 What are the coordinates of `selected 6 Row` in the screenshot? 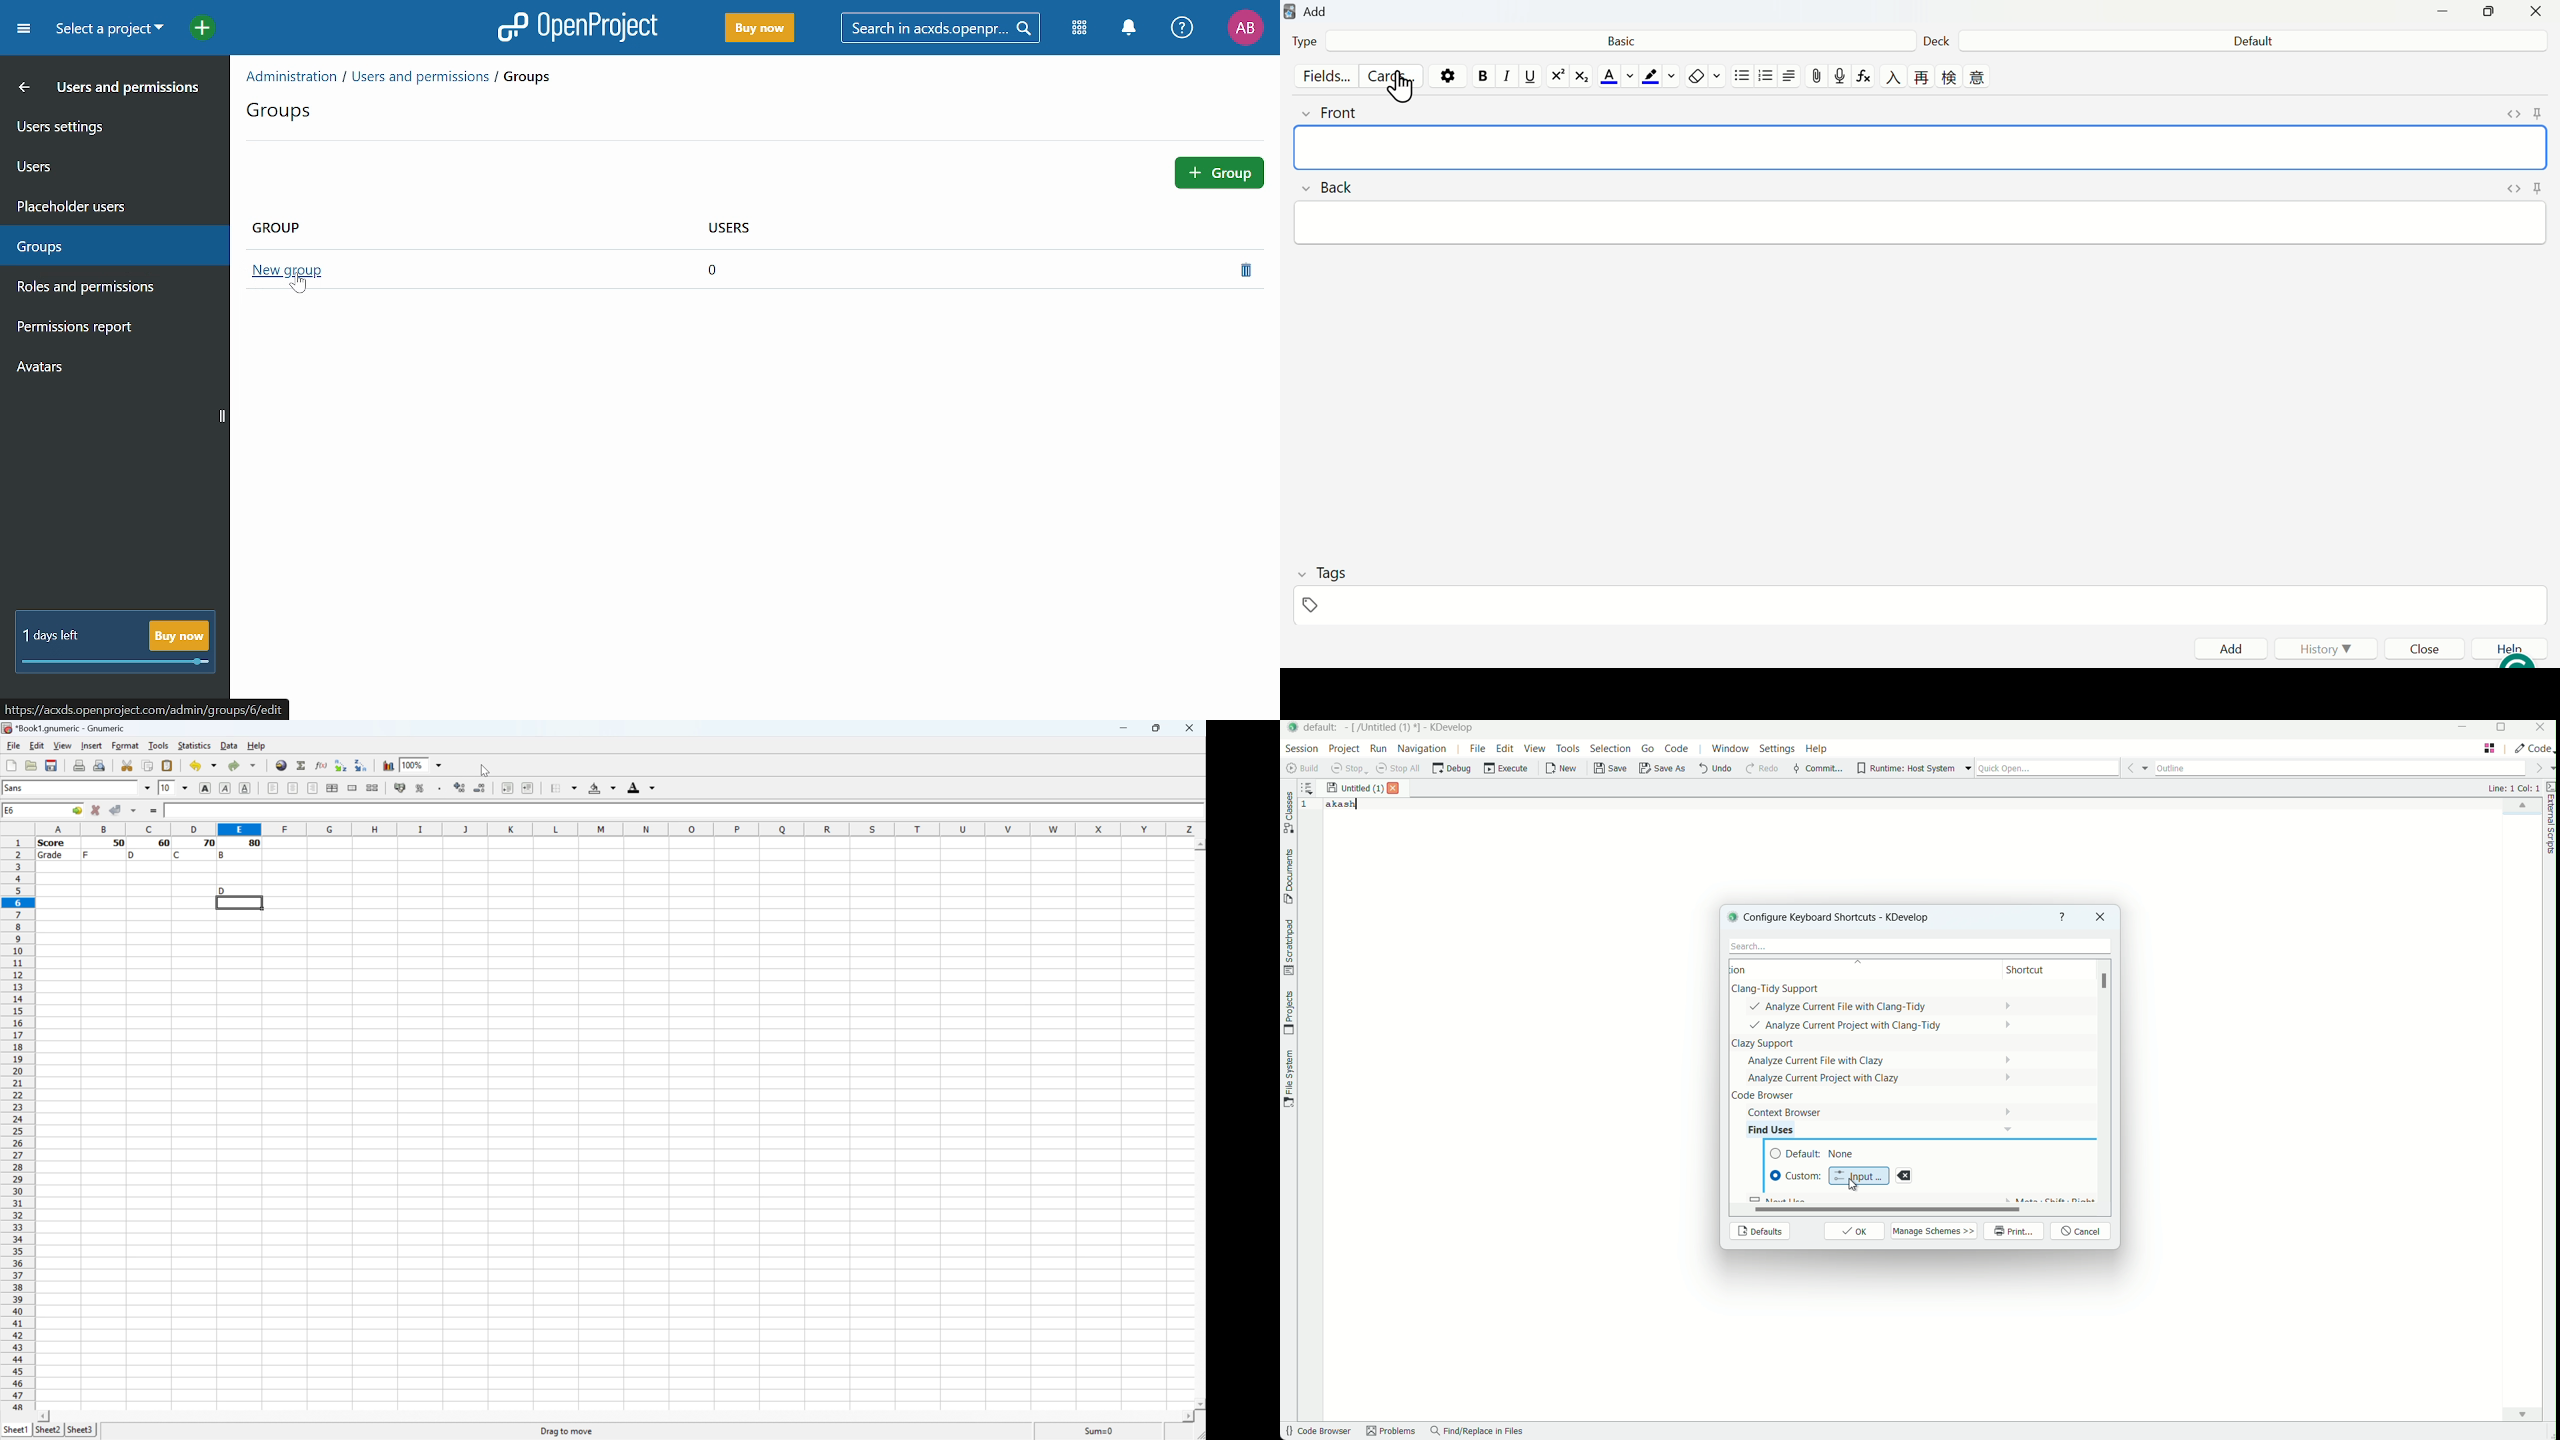 It's located at (16, 902).